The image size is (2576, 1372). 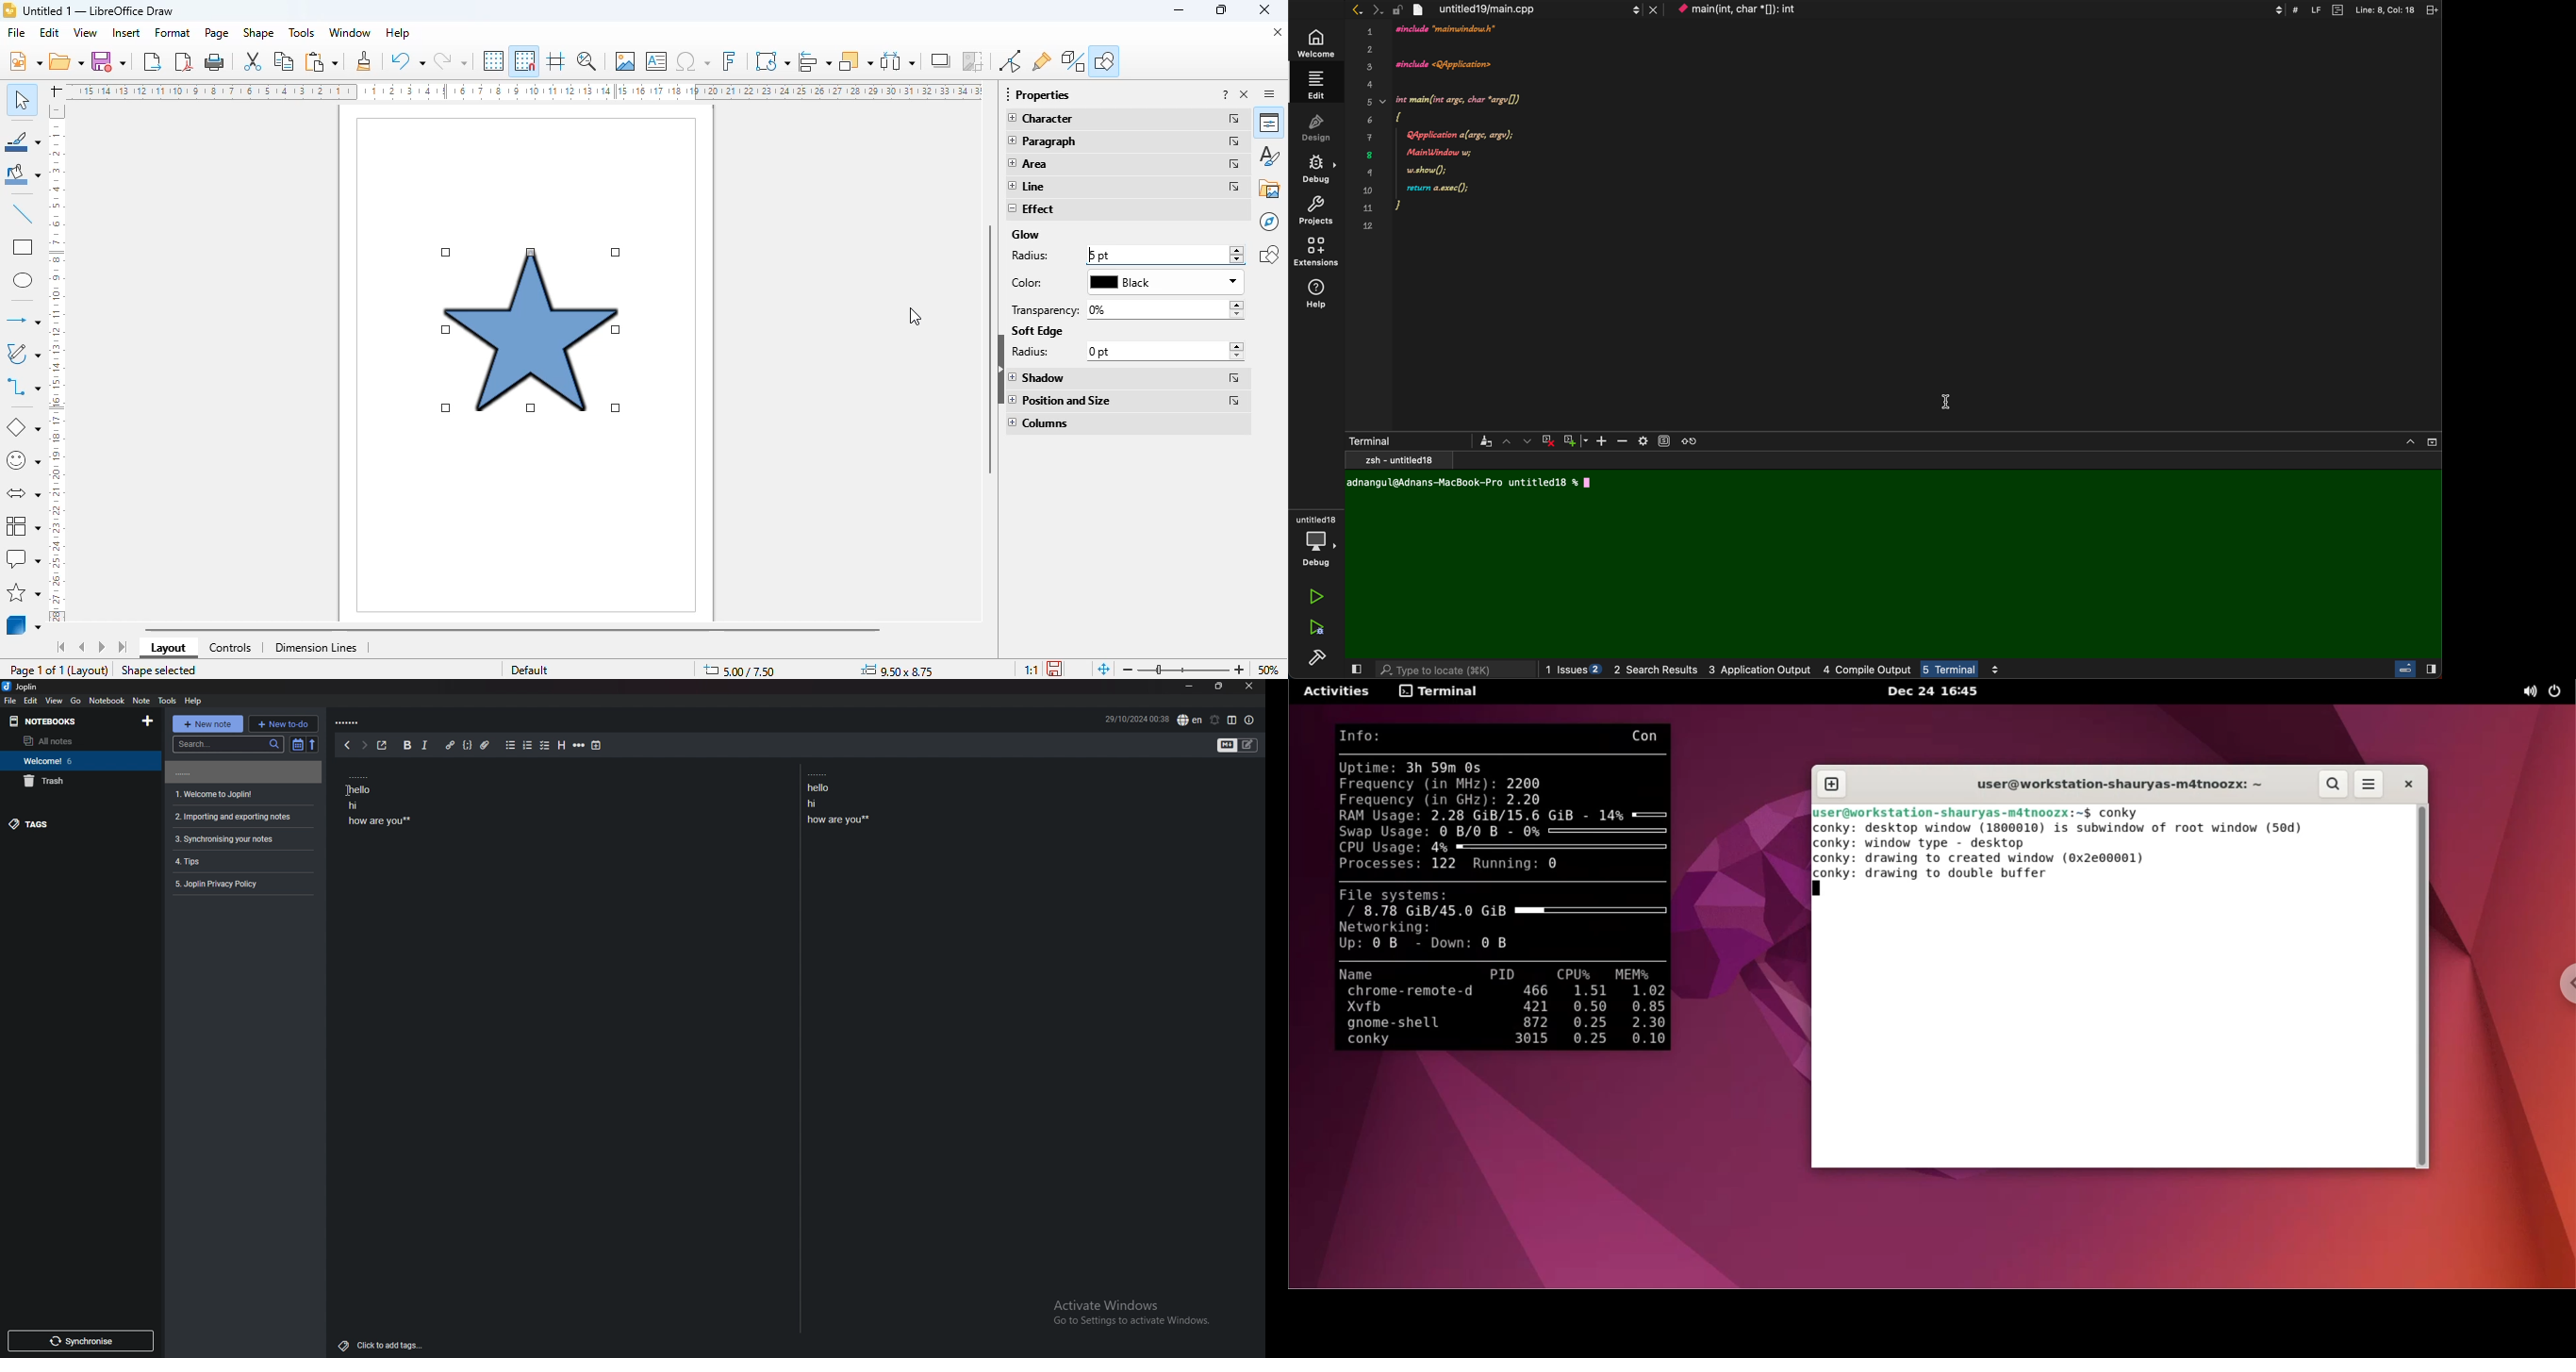 I want to click on numbered list, so click(x=528, y=746).